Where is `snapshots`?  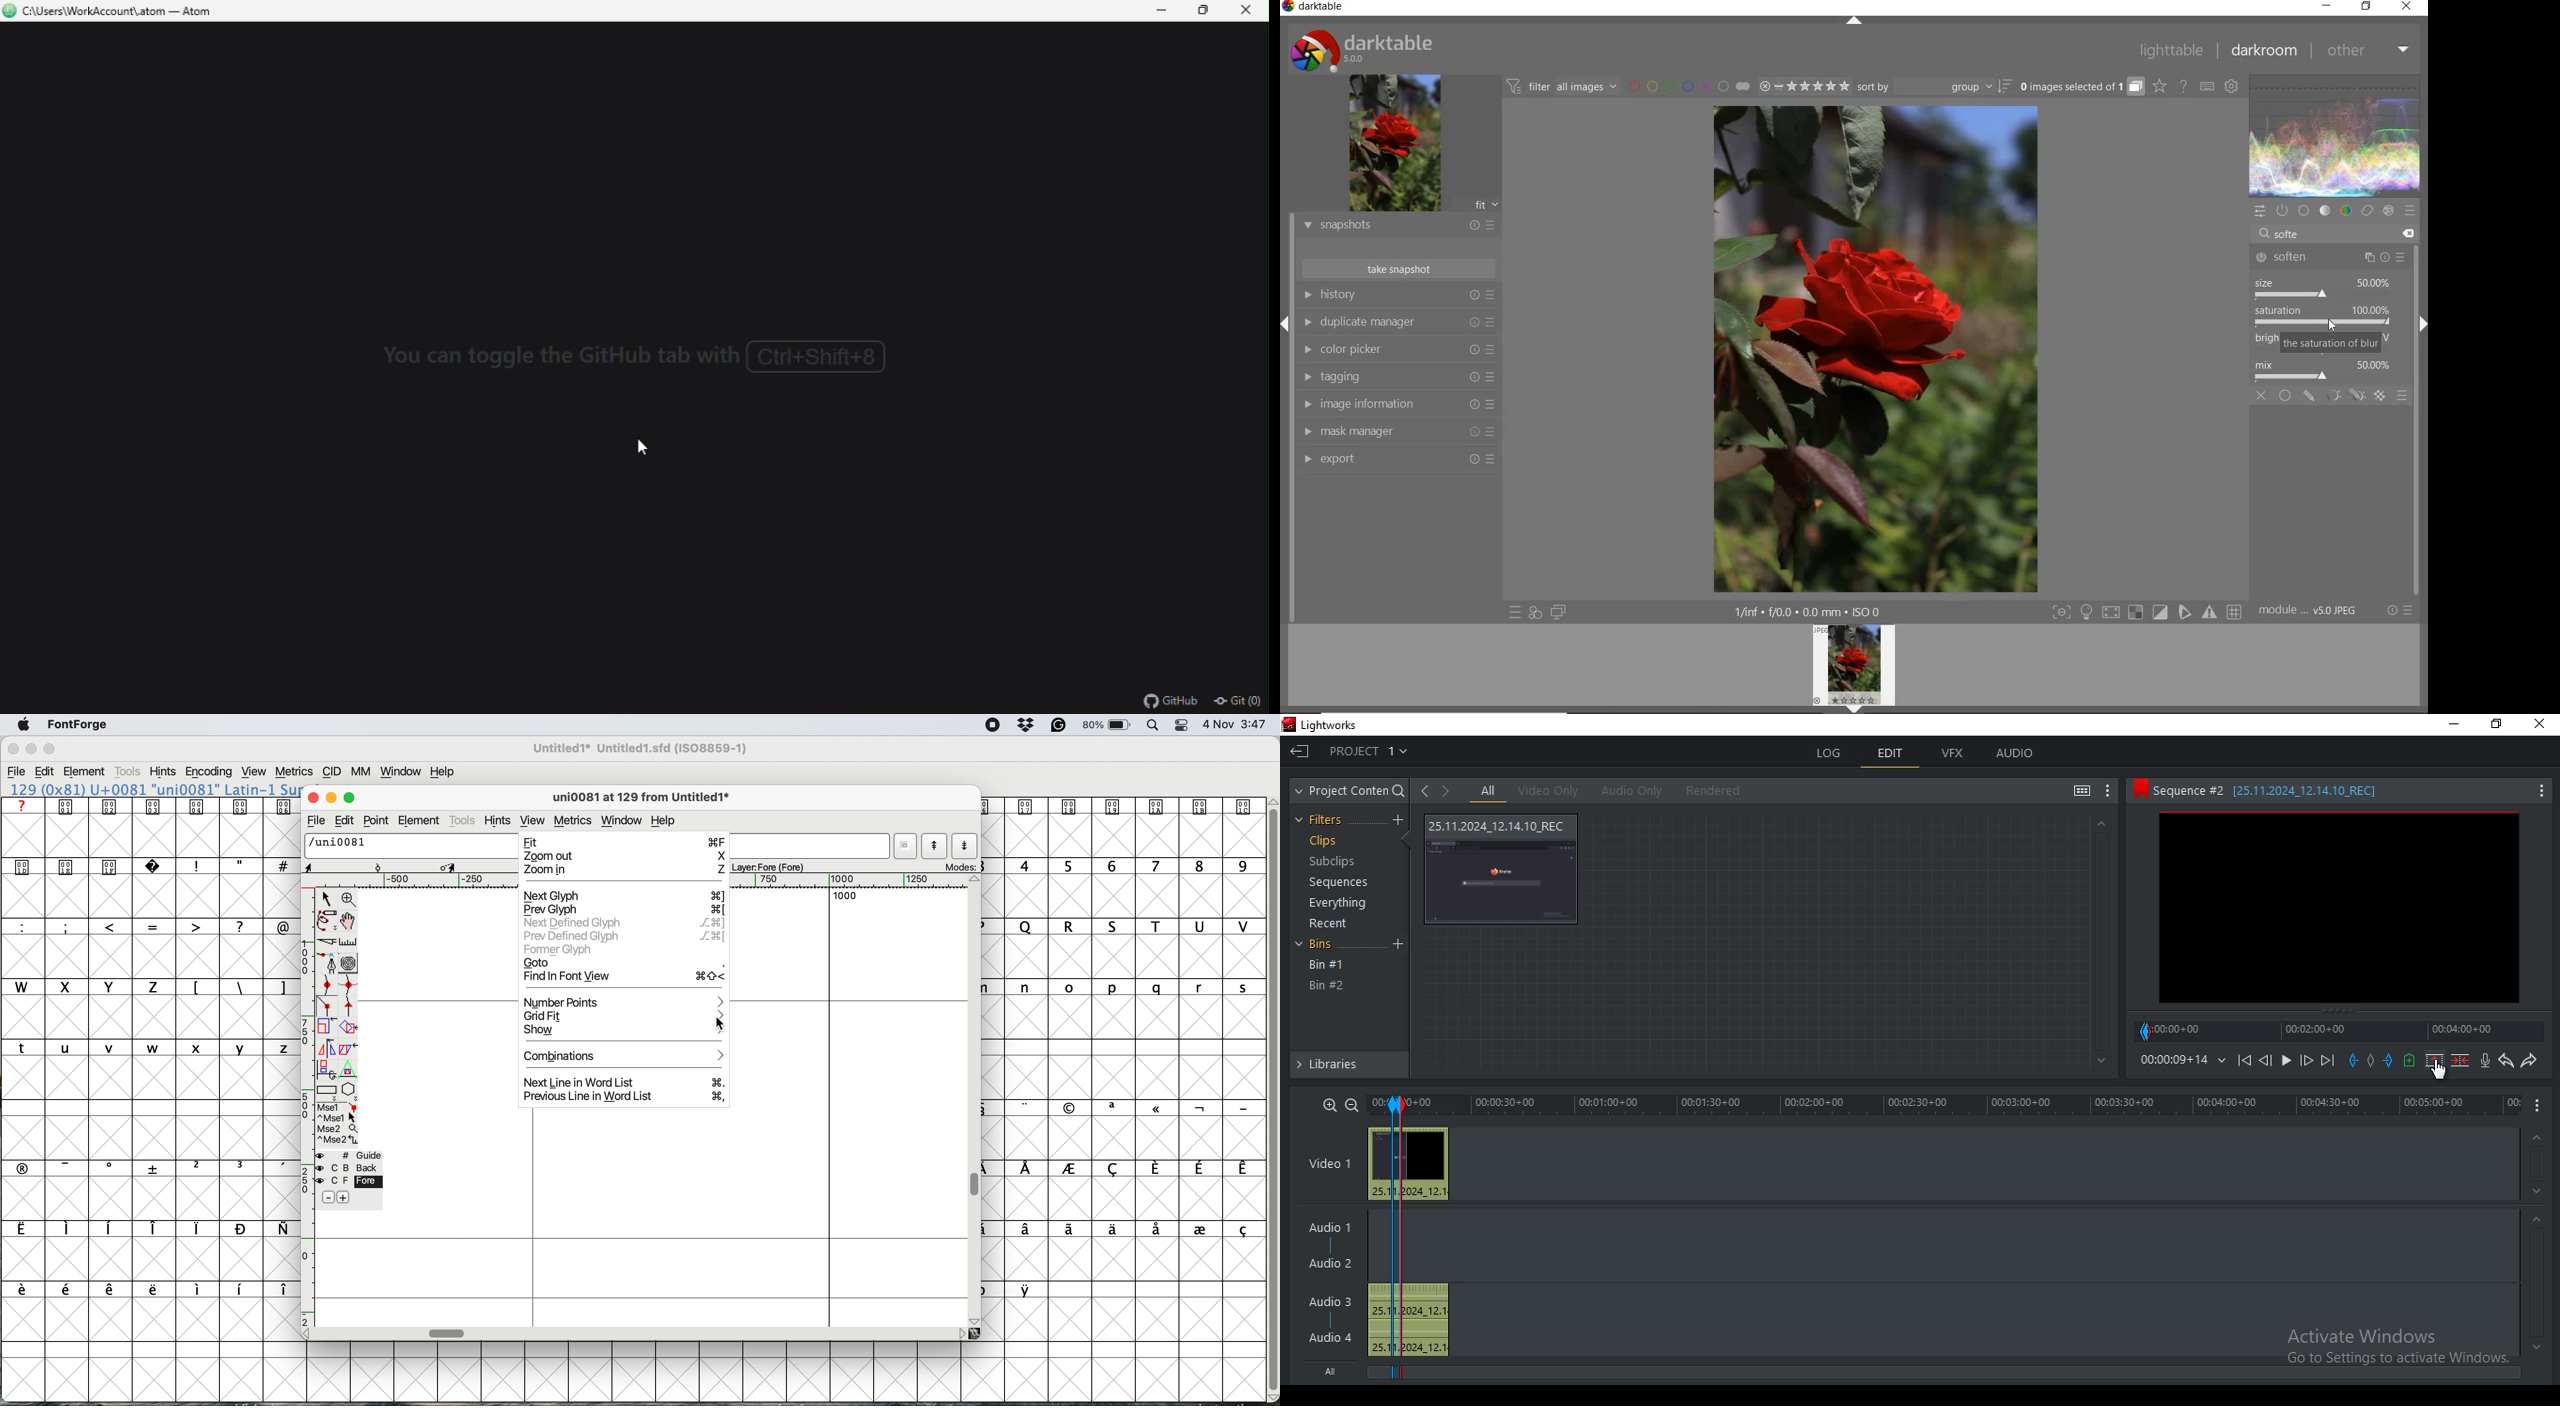
snapshots is located at coordinates (1398, 226).